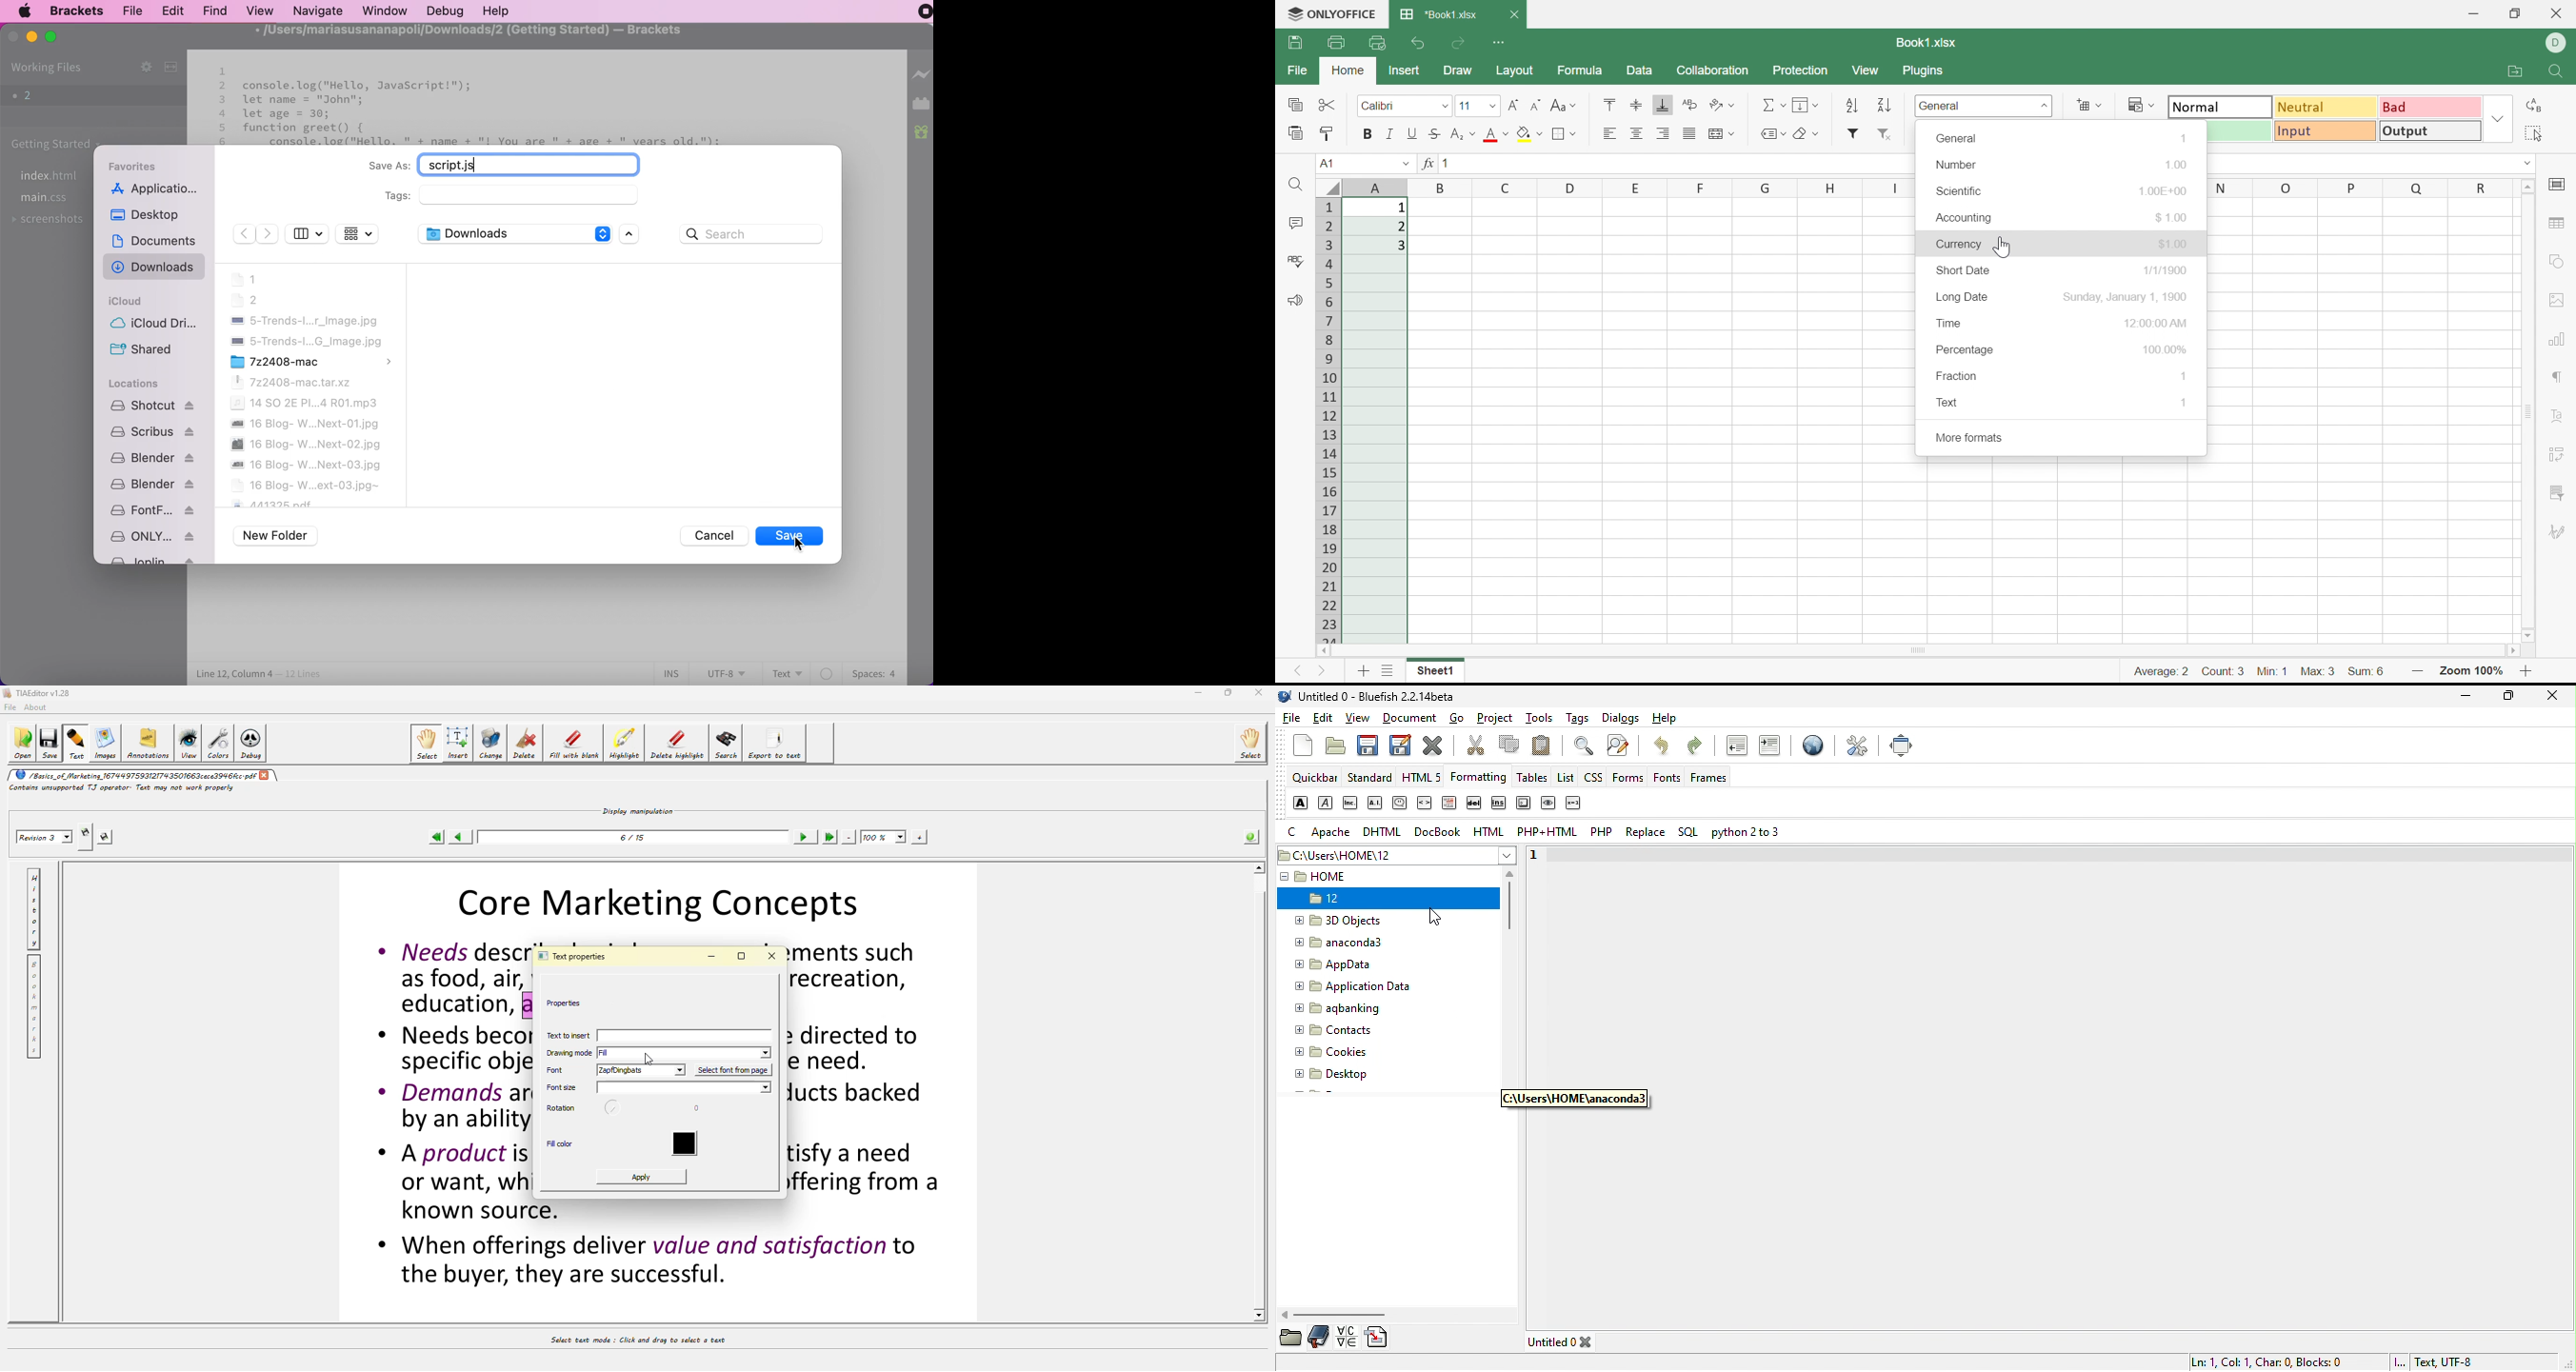 The height and width of the screenshot is (1372, 2576). Describe the element at coordinates (1425, 804) in the screenshot. I see `code` at that location.